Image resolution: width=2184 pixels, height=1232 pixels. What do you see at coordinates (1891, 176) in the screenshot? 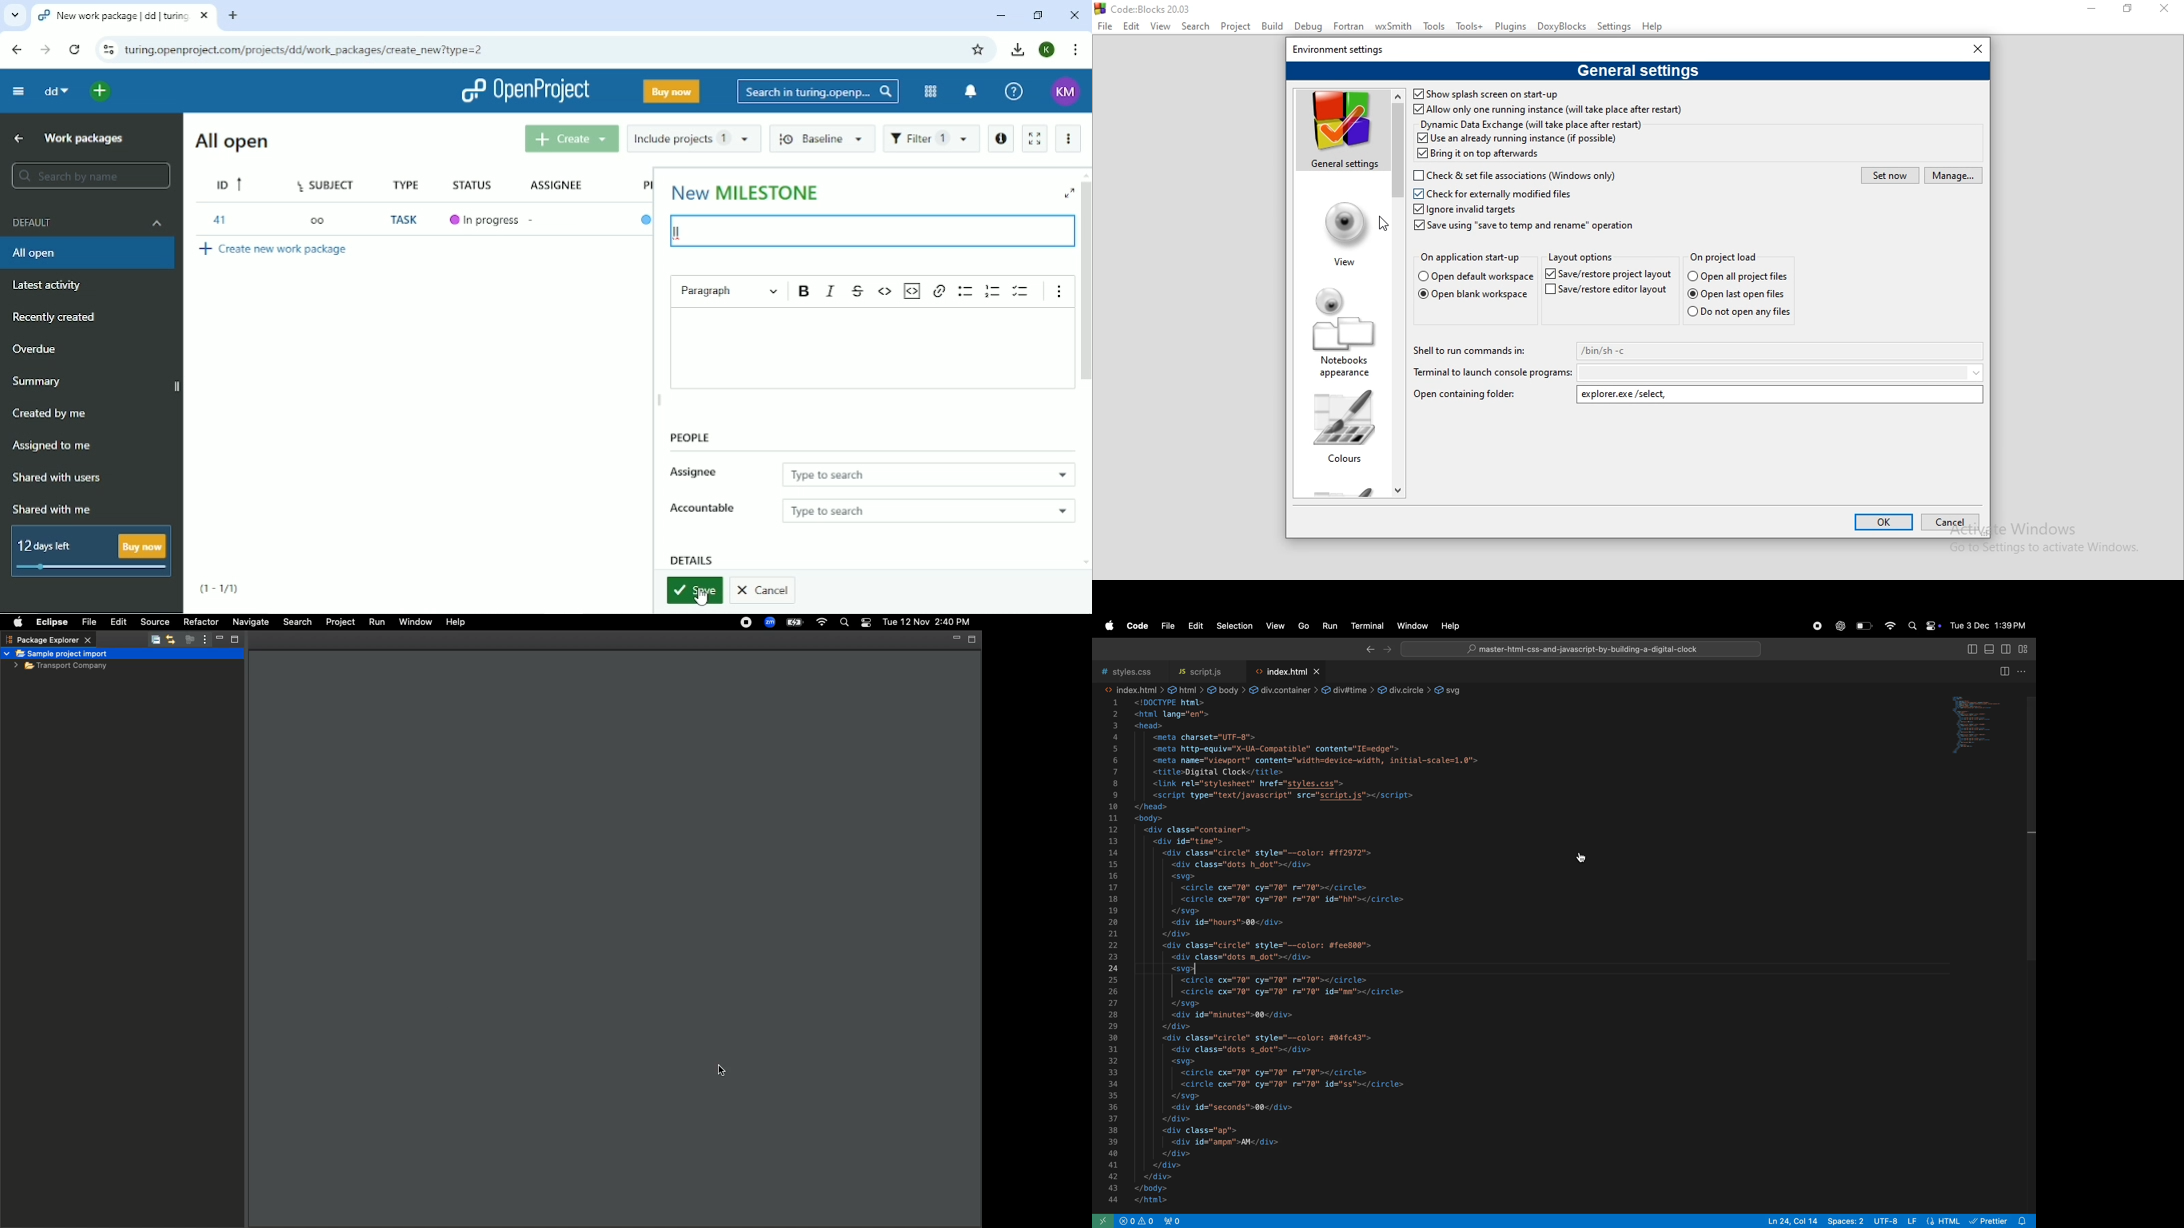
I see `set now` at bounding box center [1891, 176].